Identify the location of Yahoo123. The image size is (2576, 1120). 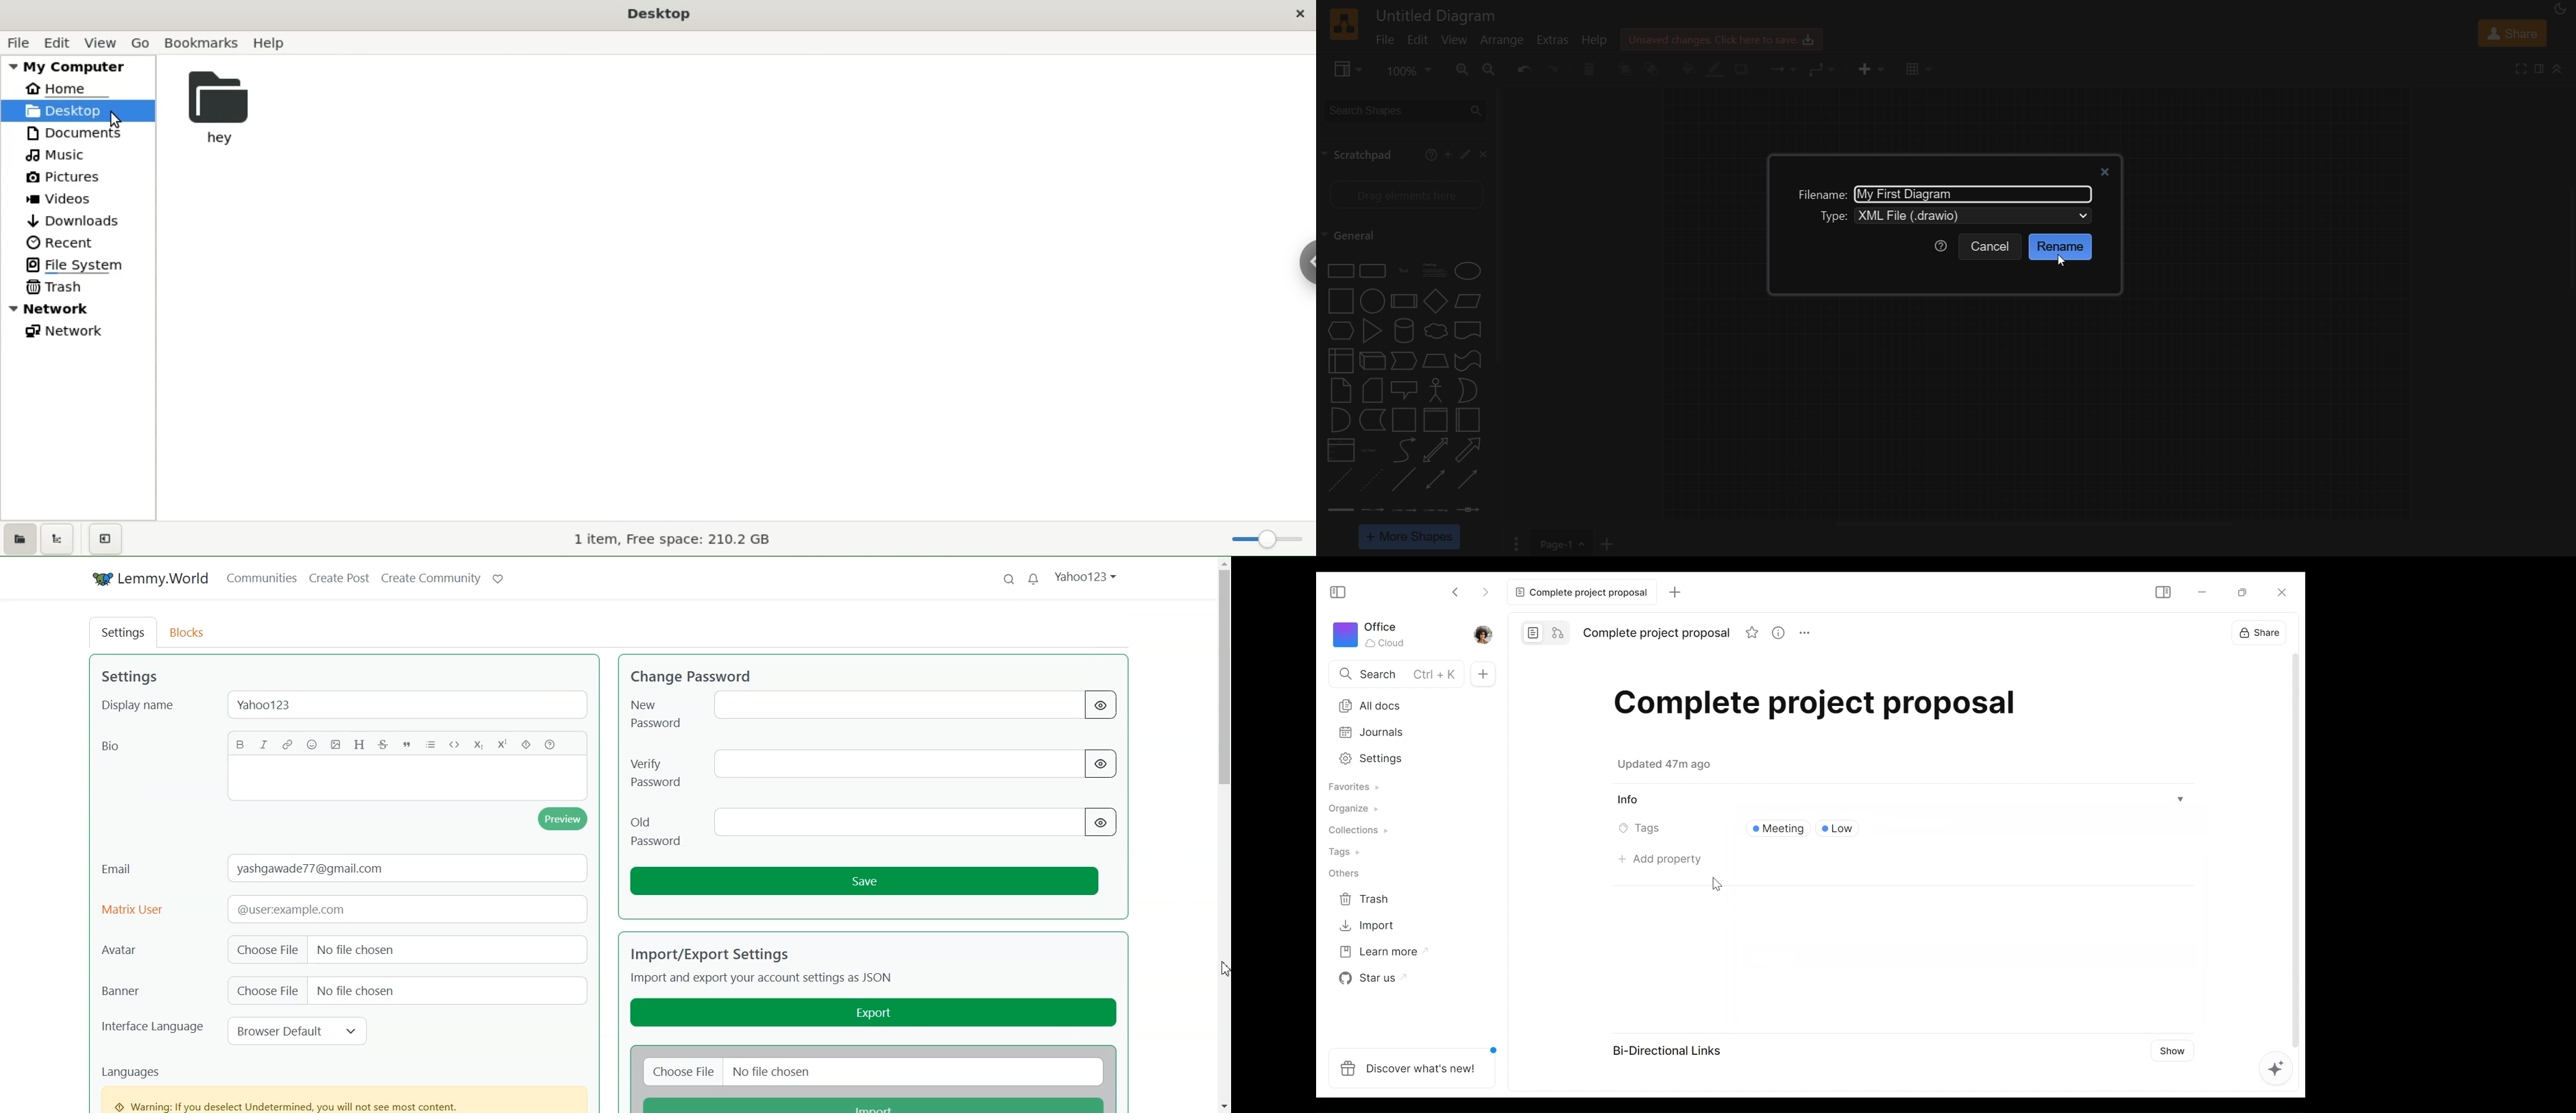
(412, 703).